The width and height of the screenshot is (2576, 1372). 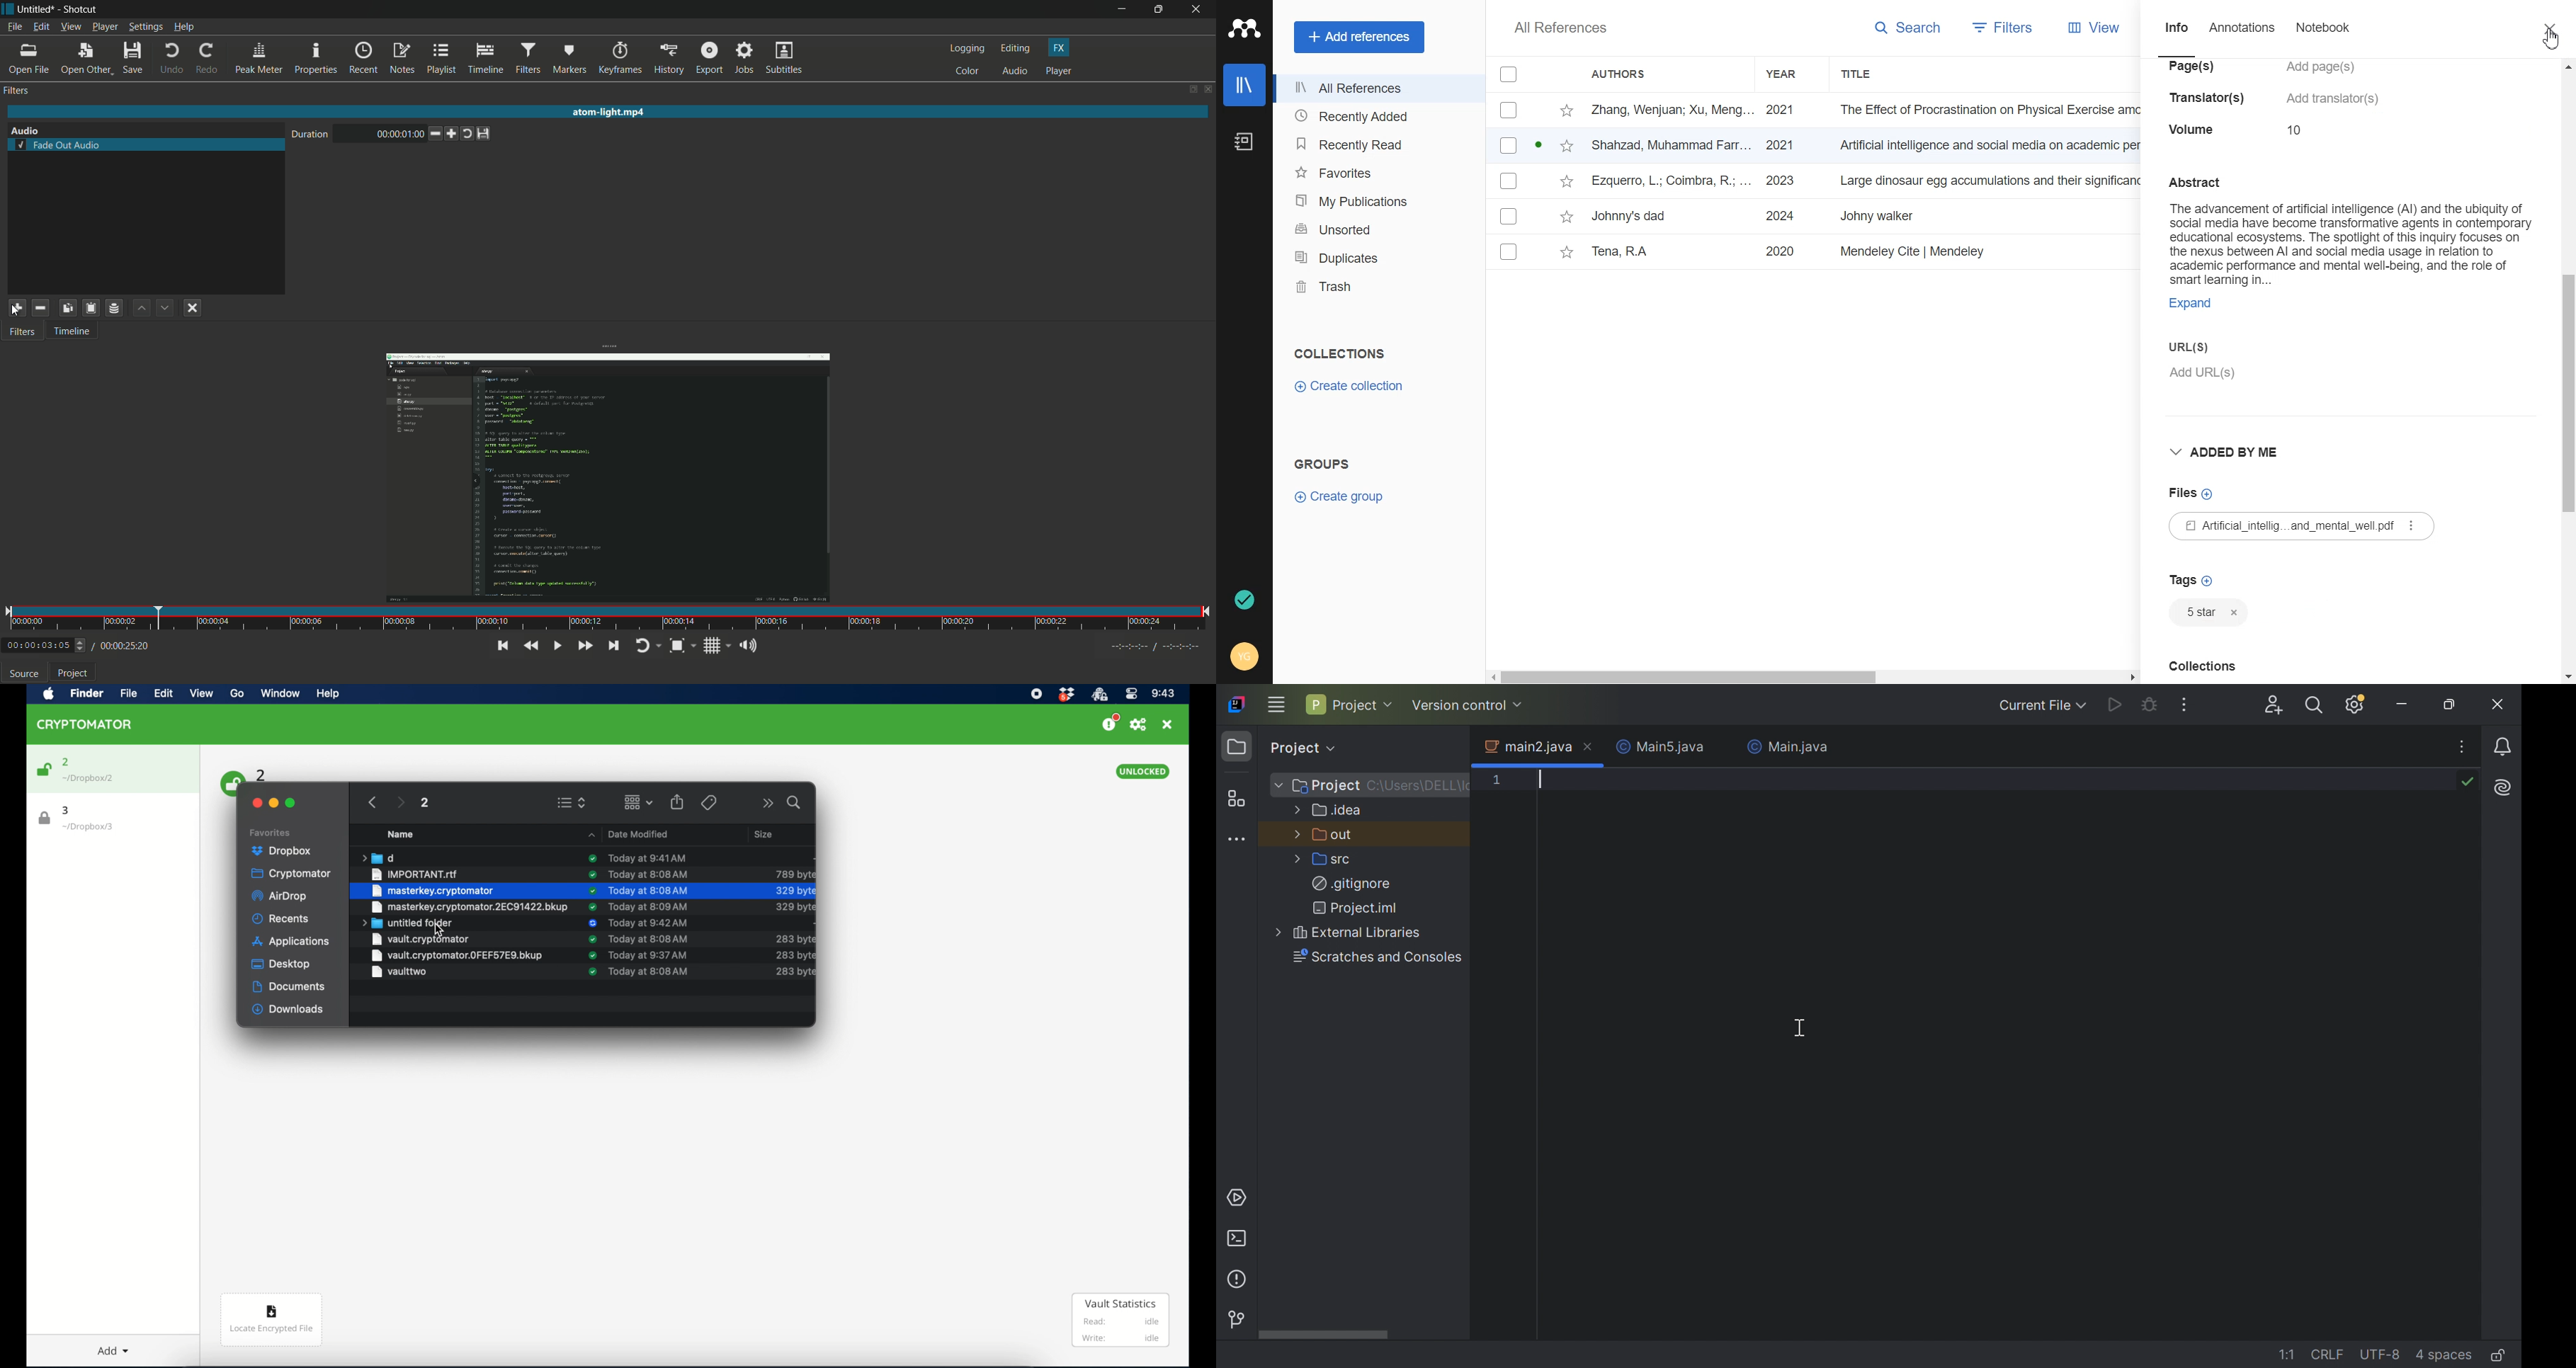 What do you see at coordinates (2242, 35) in the screenshot?
I see `Annotations` at bounding box center [2242, 35].